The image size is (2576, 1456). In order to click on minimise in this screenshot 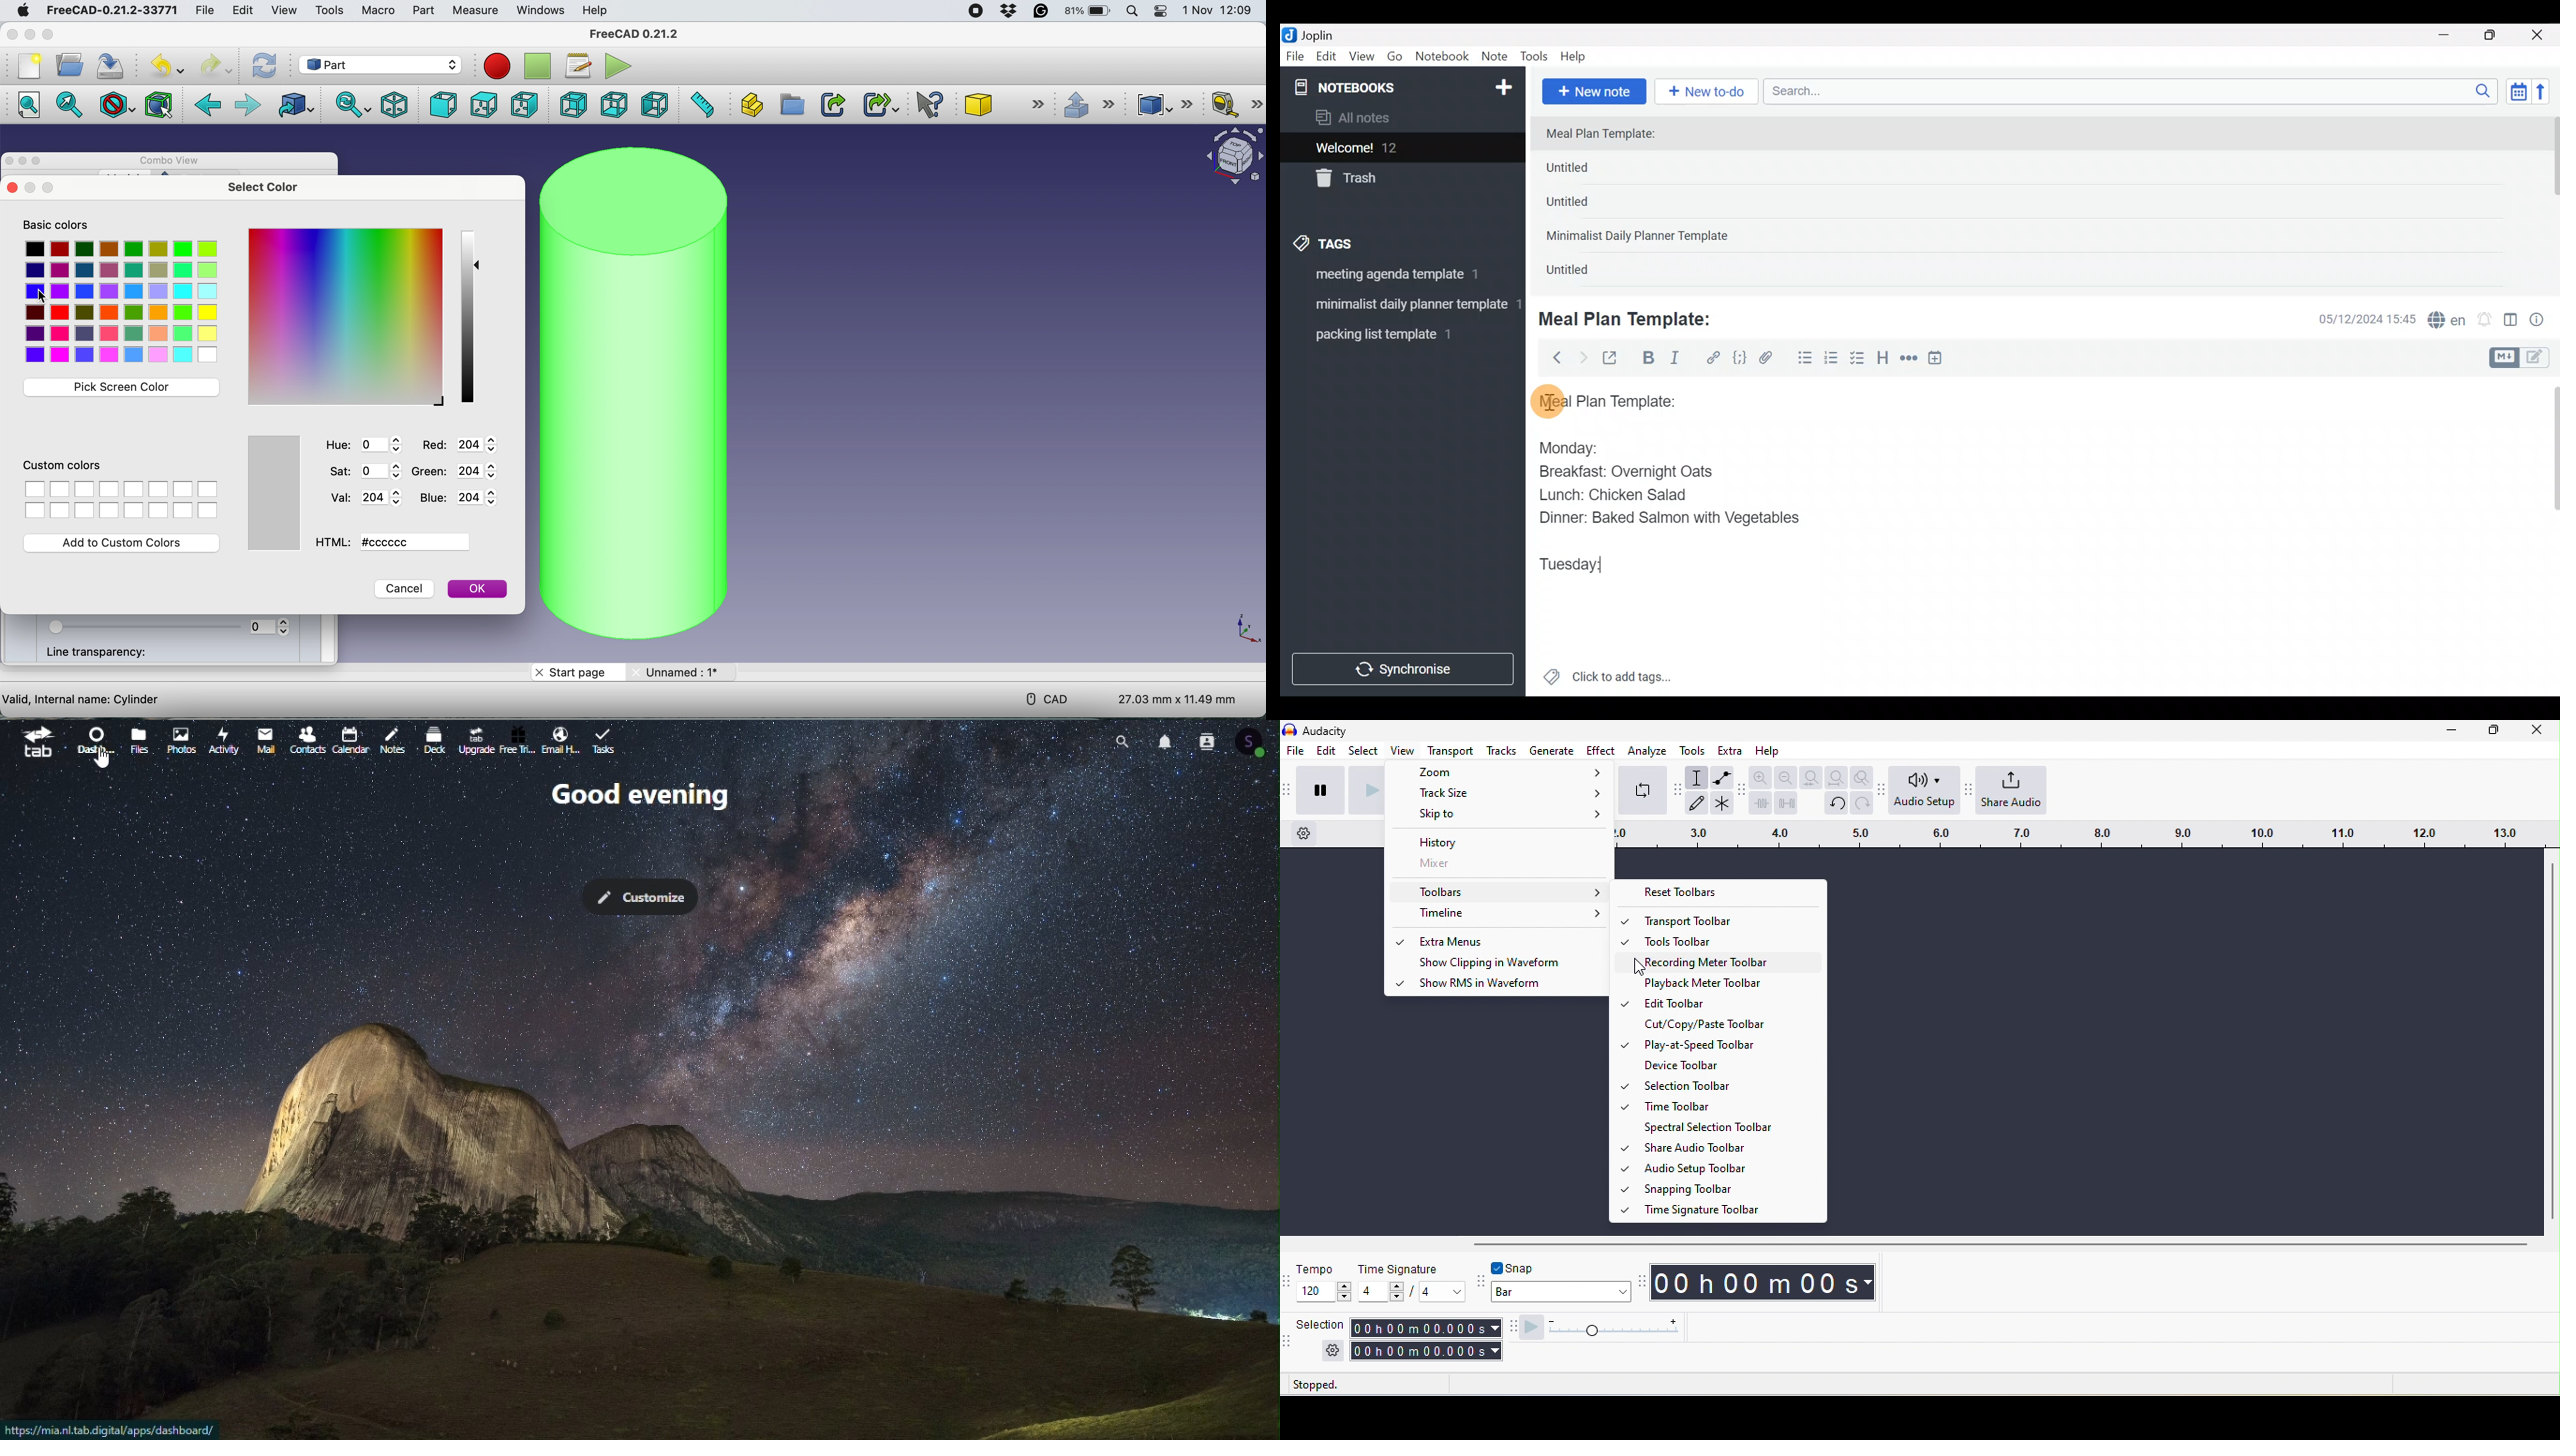, I will do `click(23, 163)`.